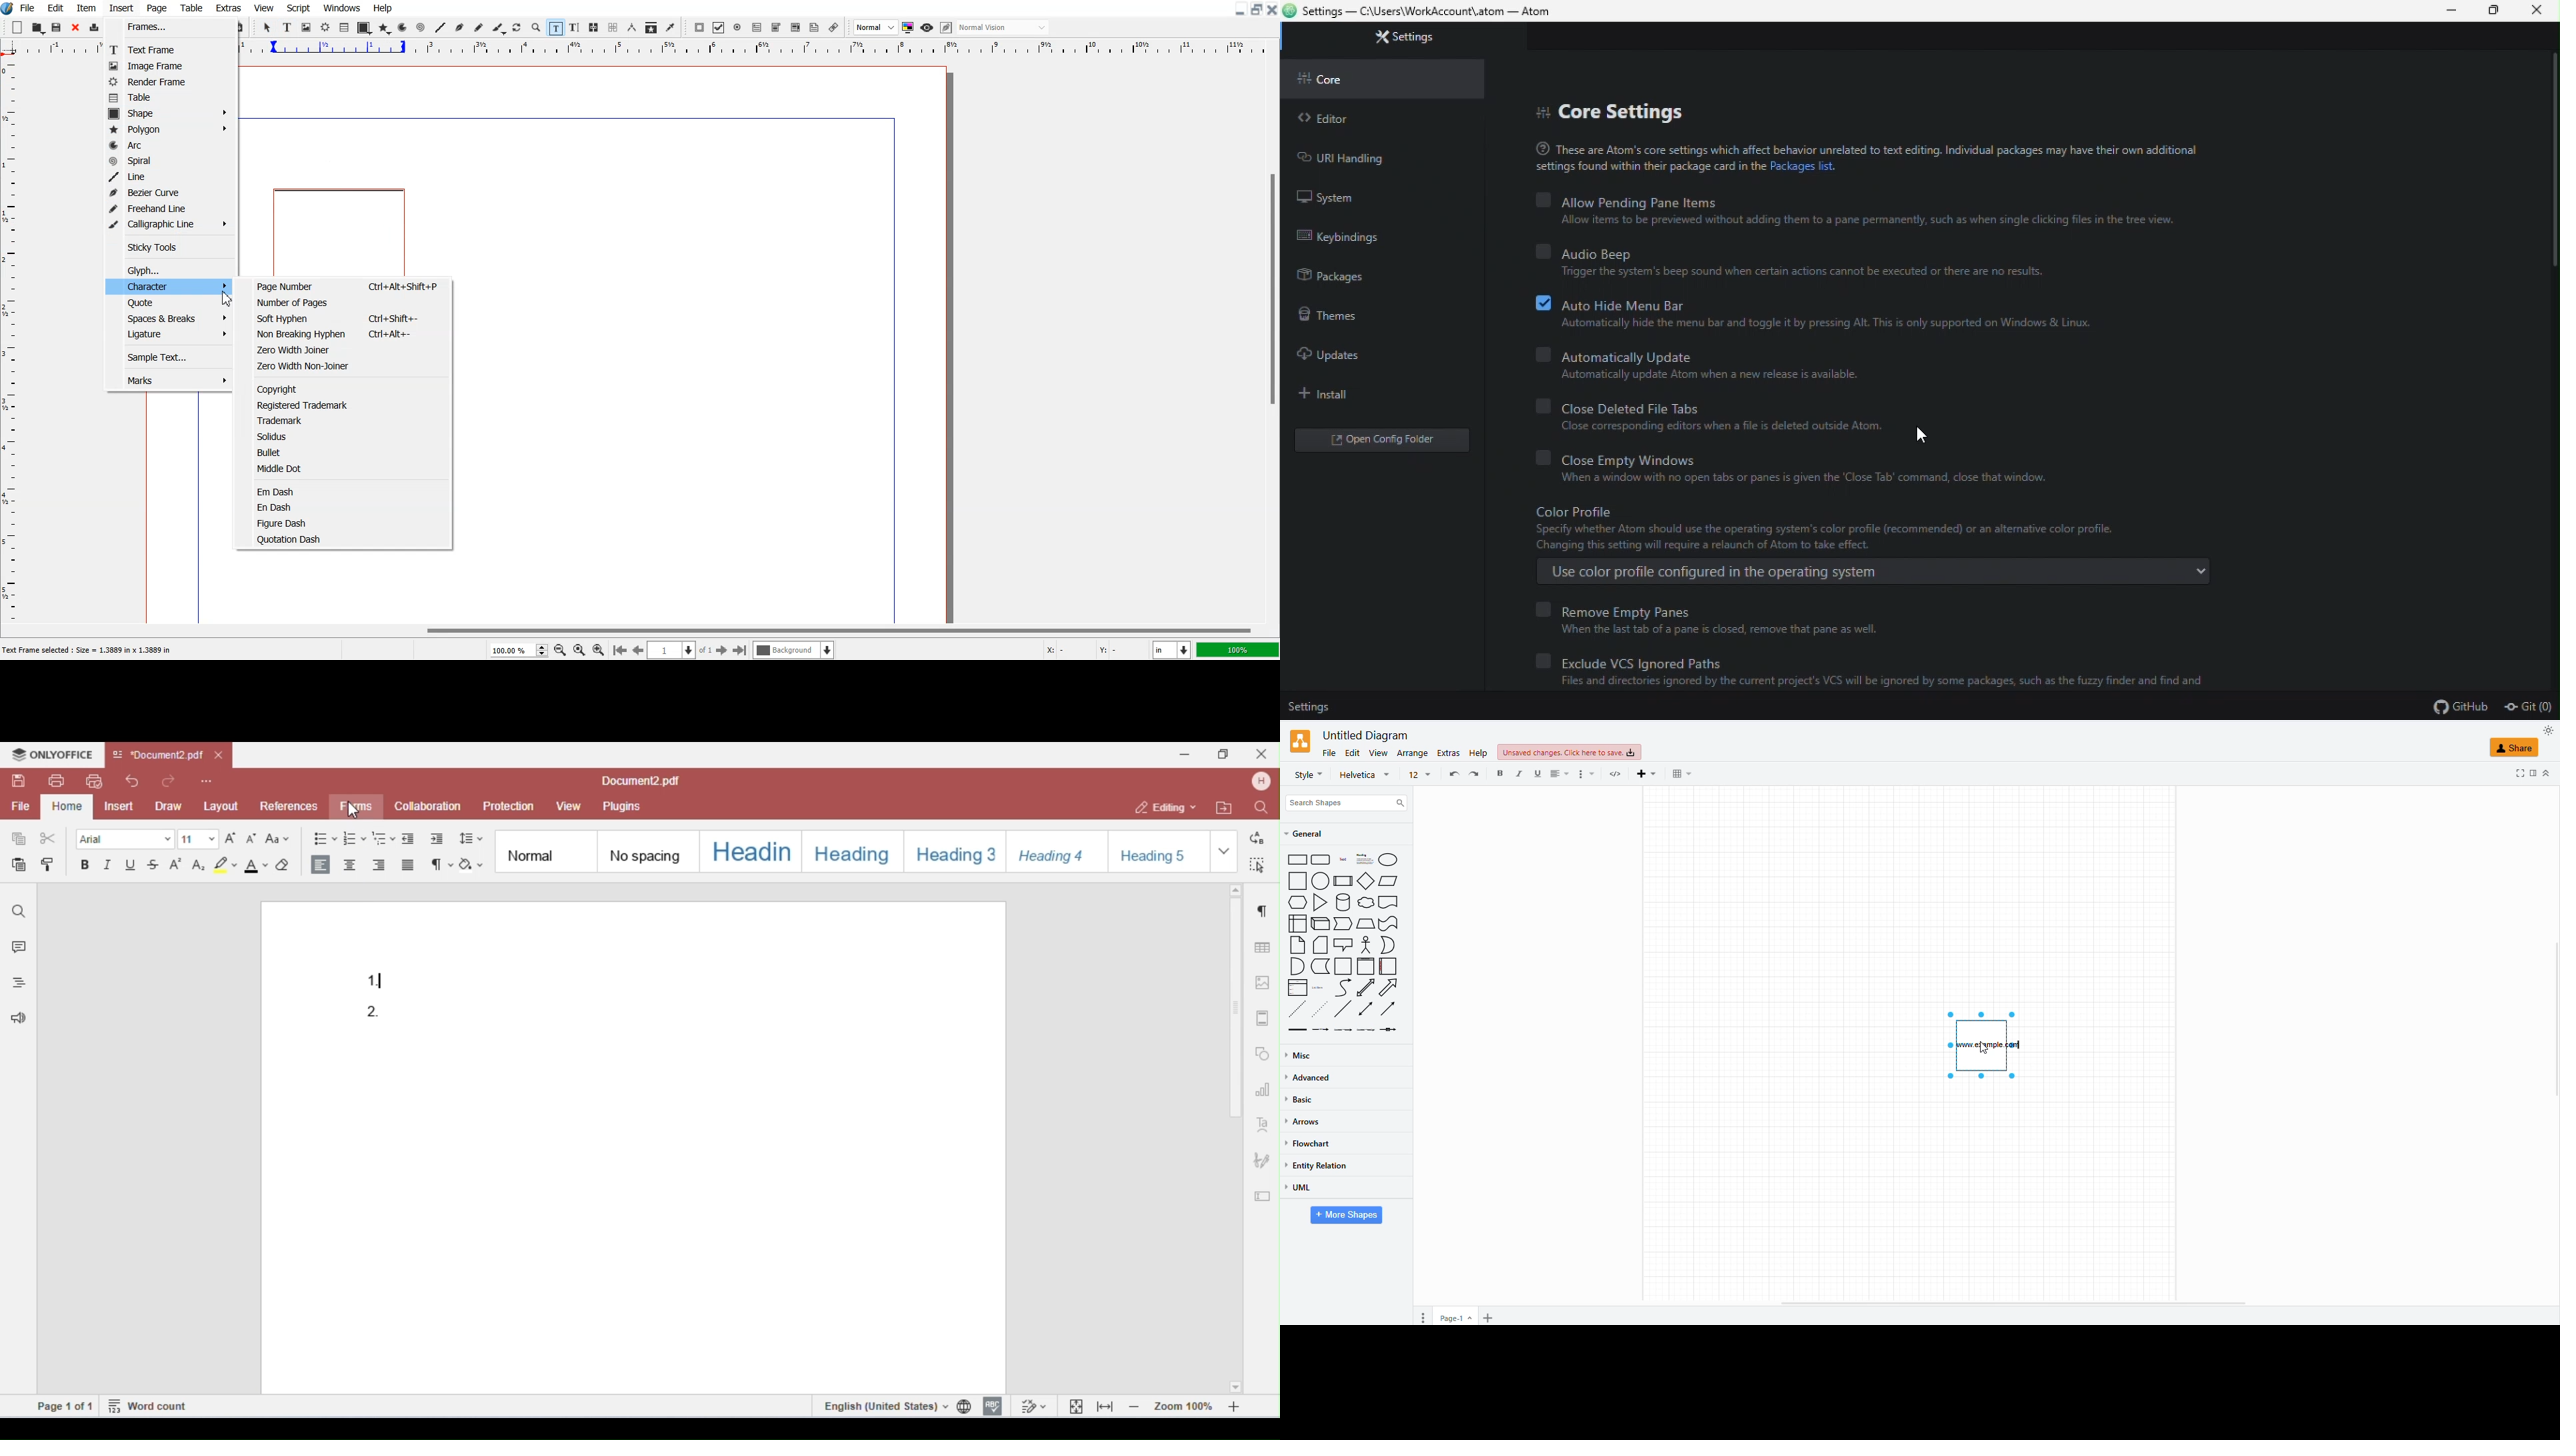 The width and height of the screenshot is (2576, 1456). I want to click on arrows, so click(1304, 1123).